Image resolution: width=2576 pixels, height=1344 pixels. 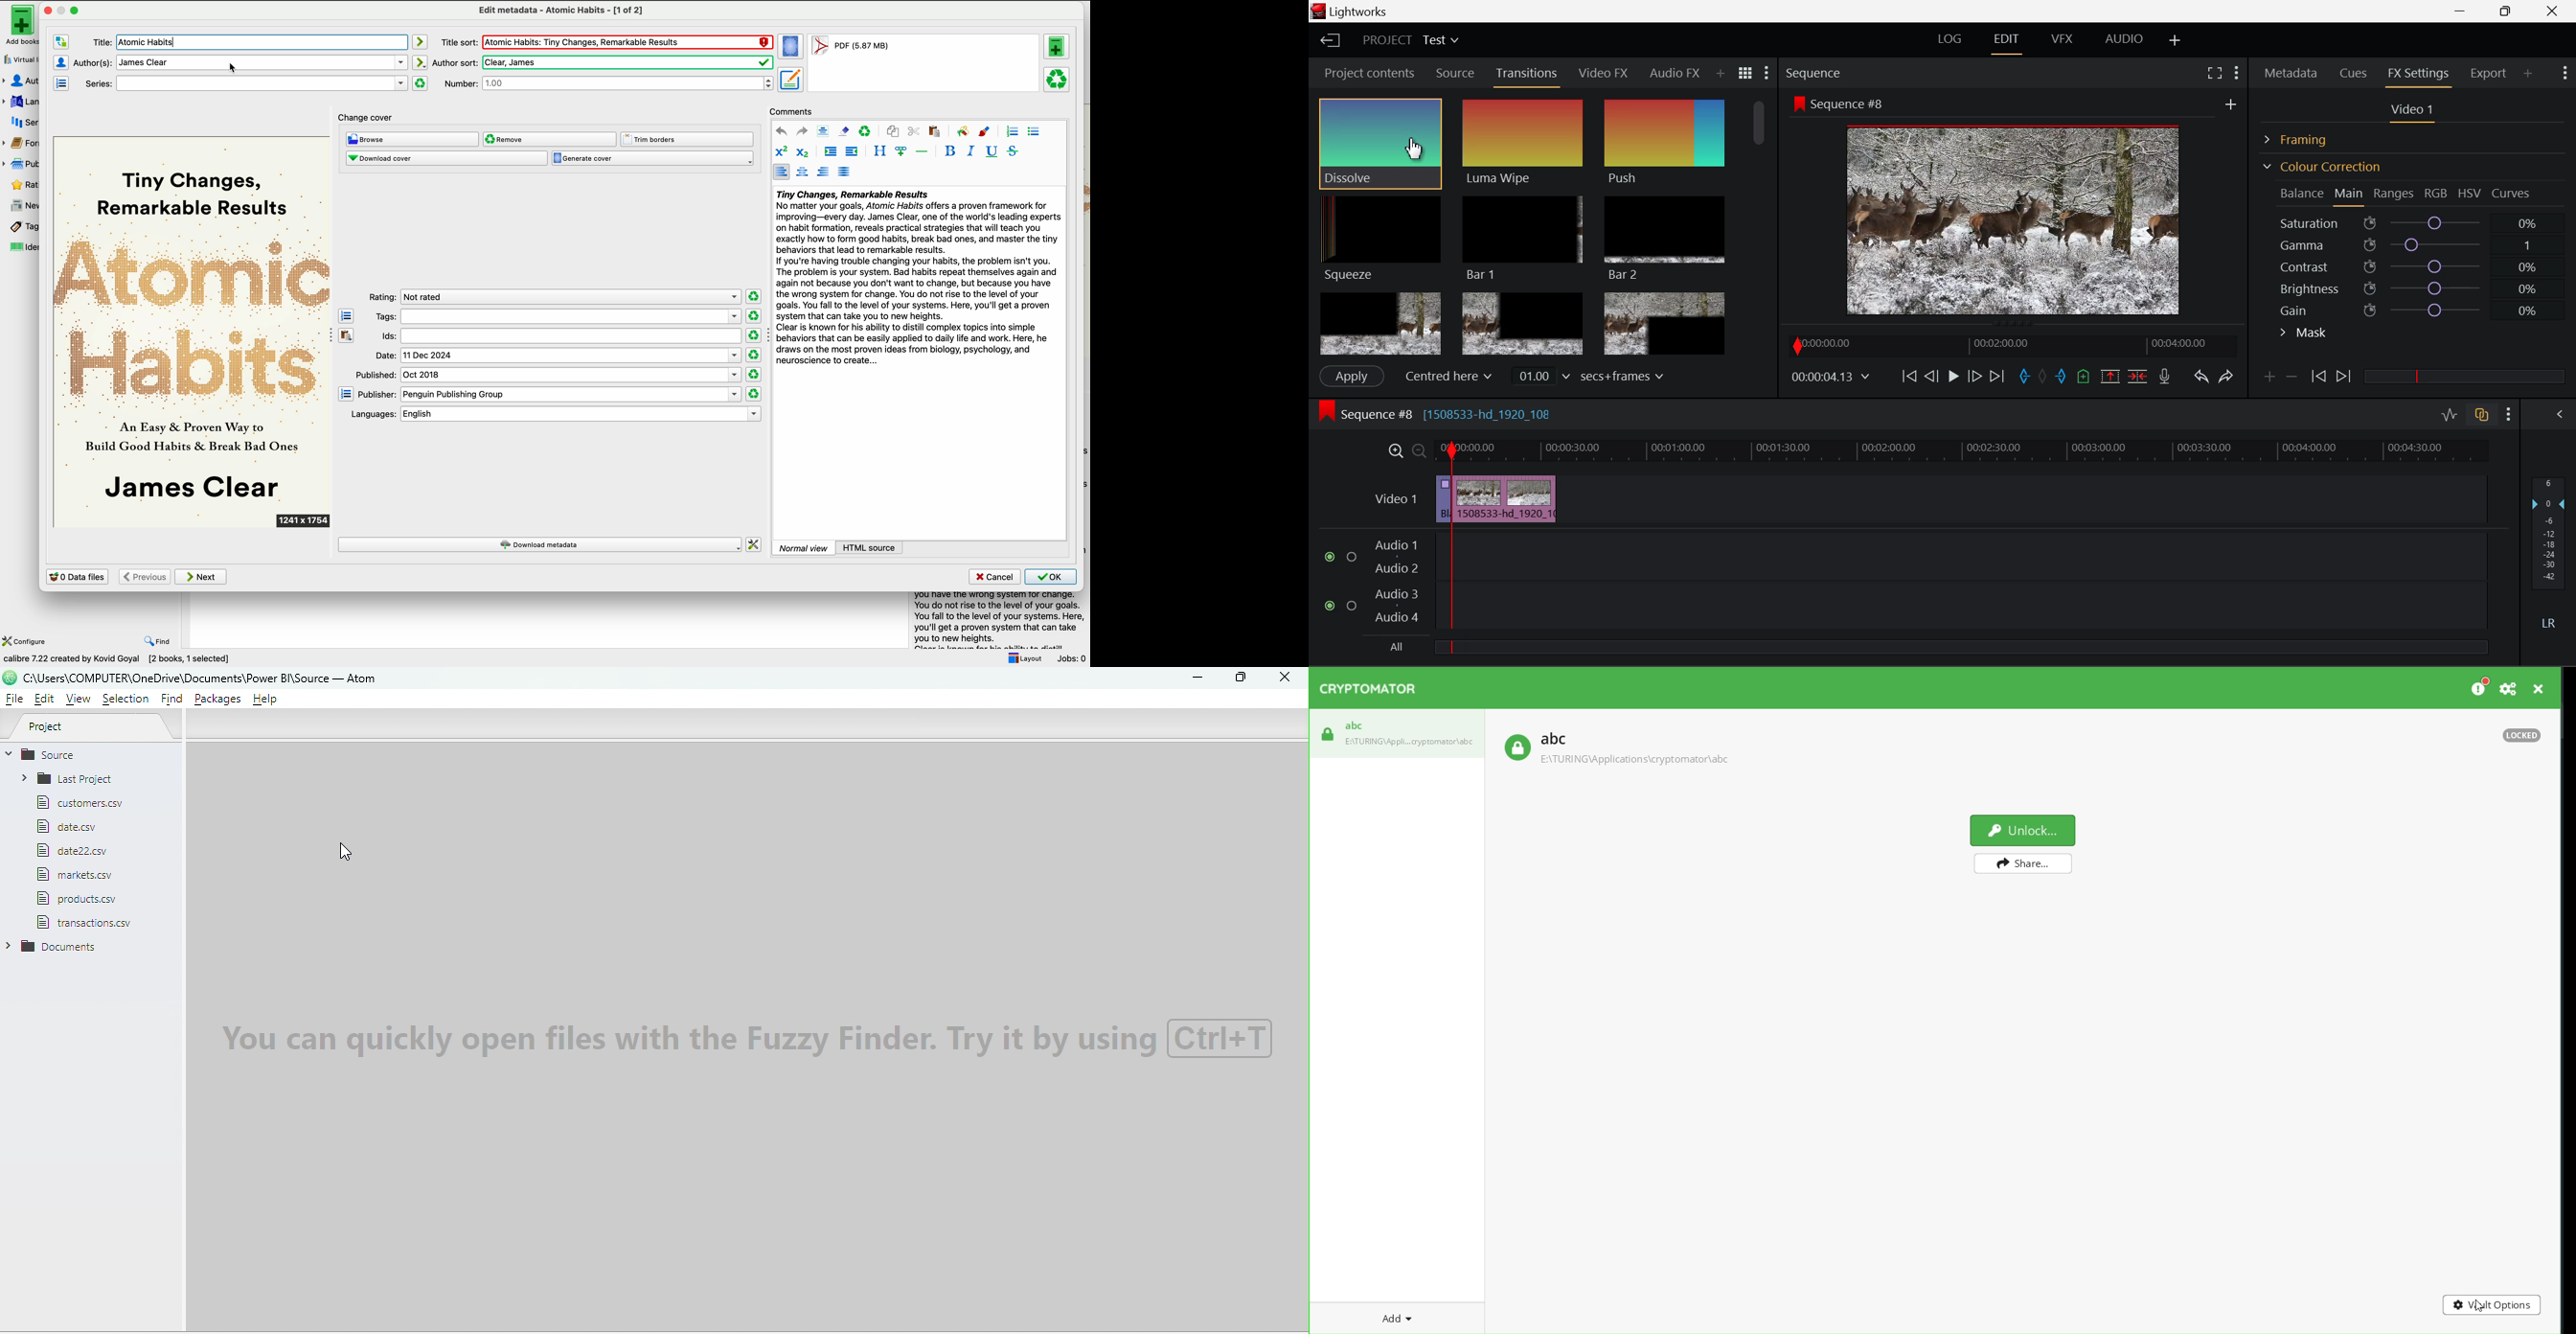 What do you see at coordinates (1662, 324) in the screenshot?
I see `Box 3` at bounding box center [1662, 324].